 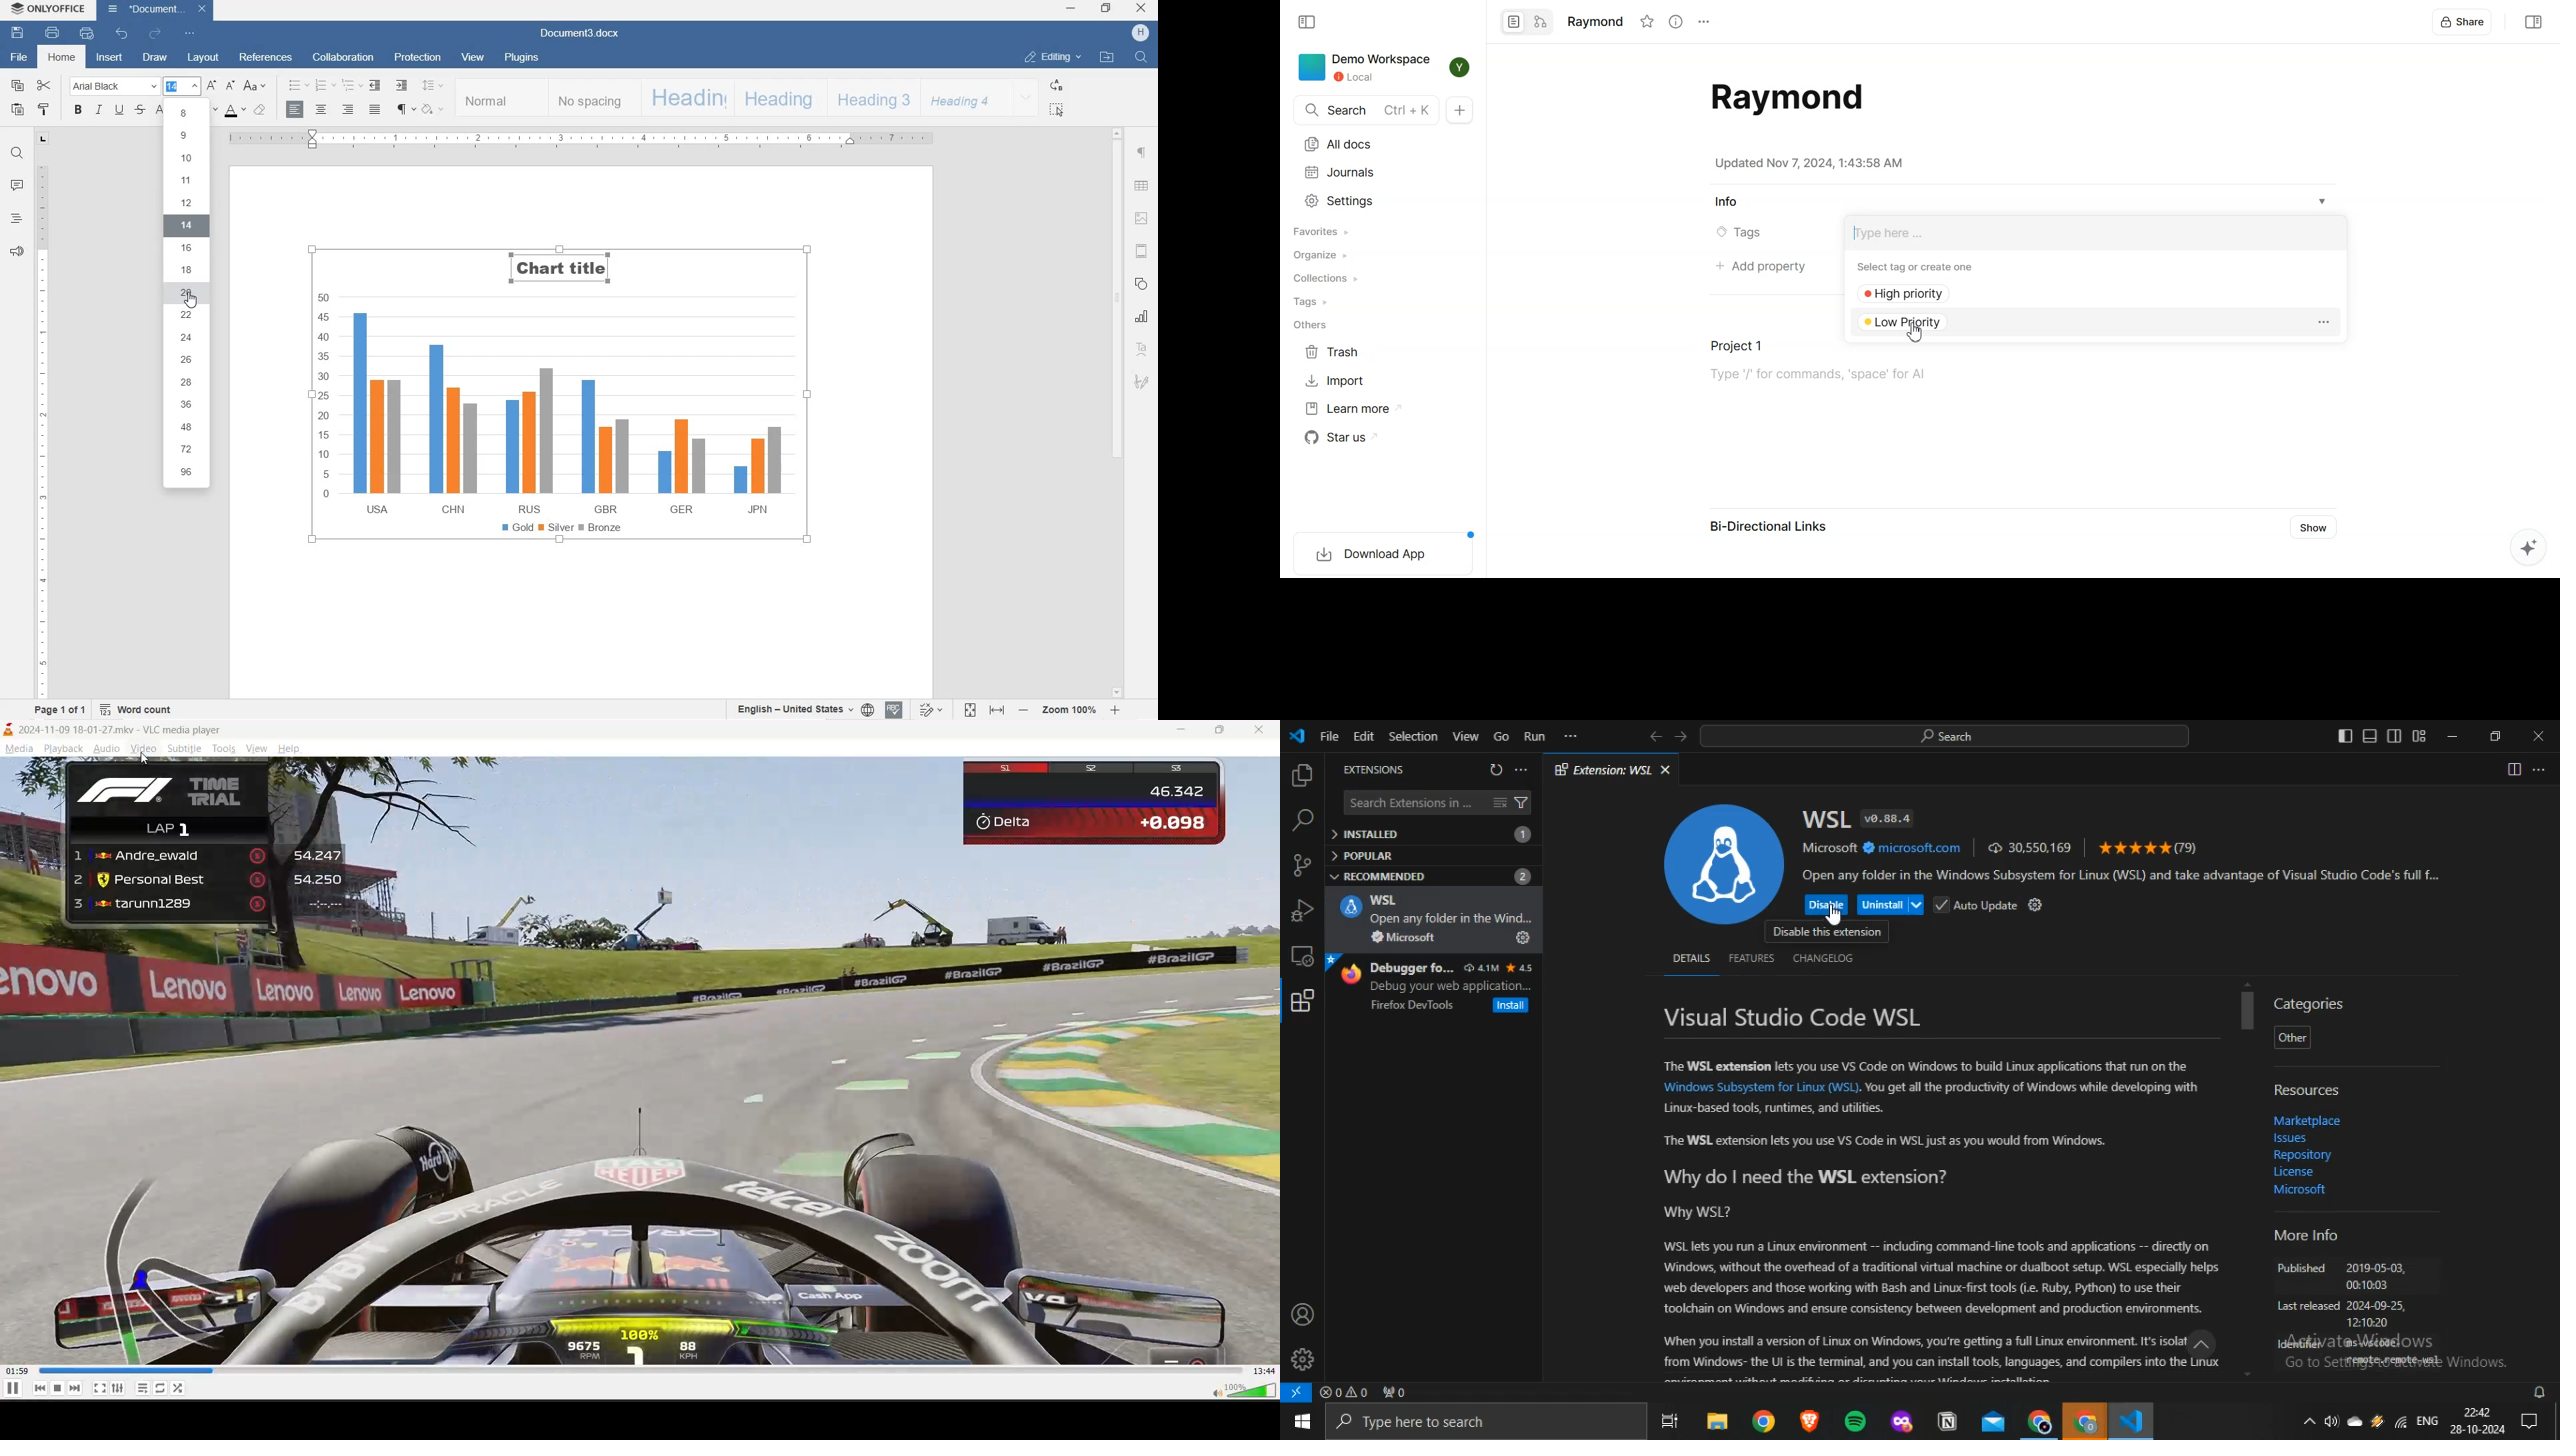 What do you see at coordinates (2539, 769) in the screenshot?
I see `More actions...` at bounding box center [2539, 769].